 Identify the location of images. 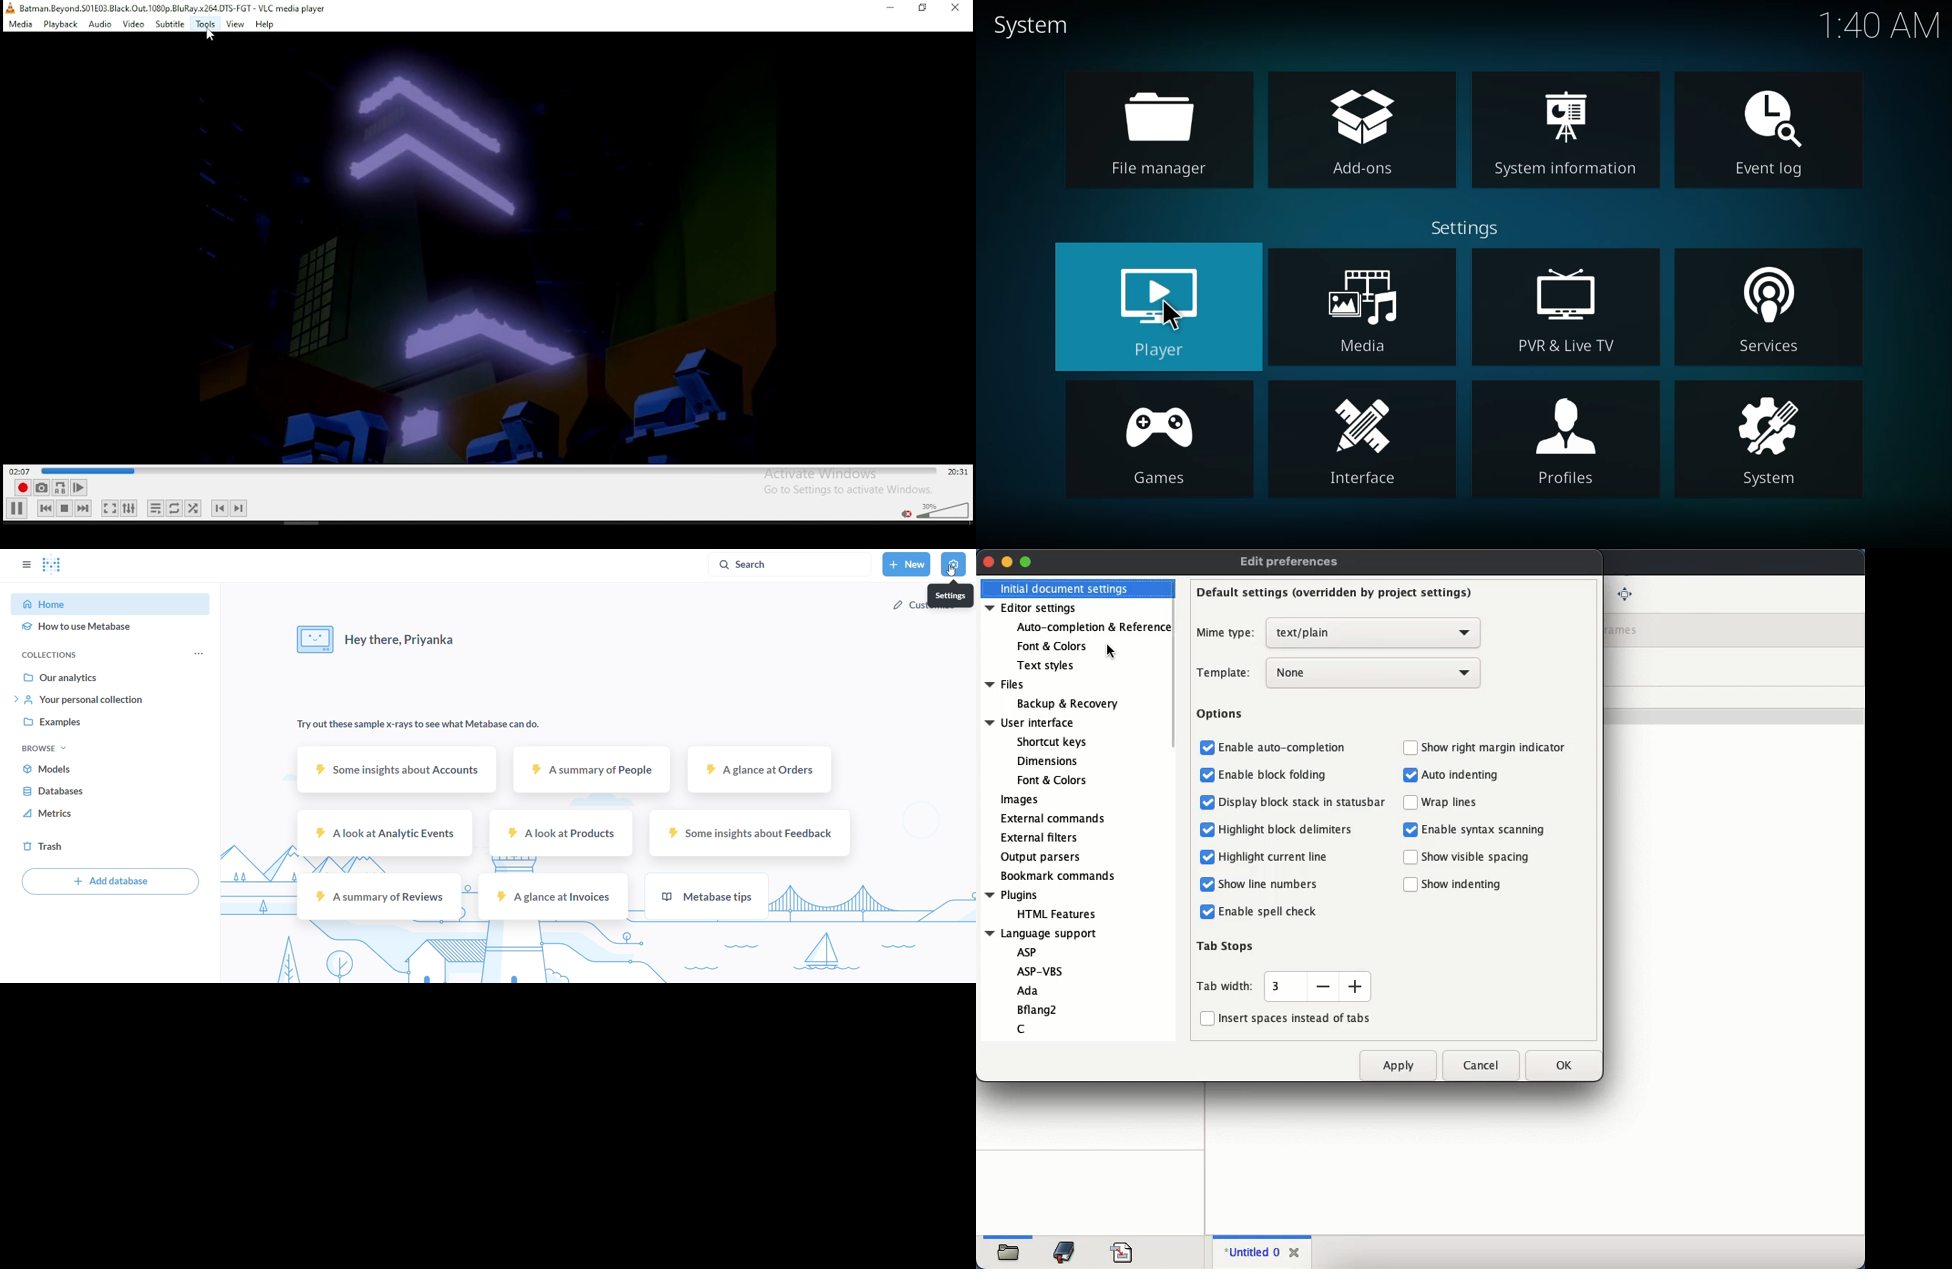
(1020, 800).